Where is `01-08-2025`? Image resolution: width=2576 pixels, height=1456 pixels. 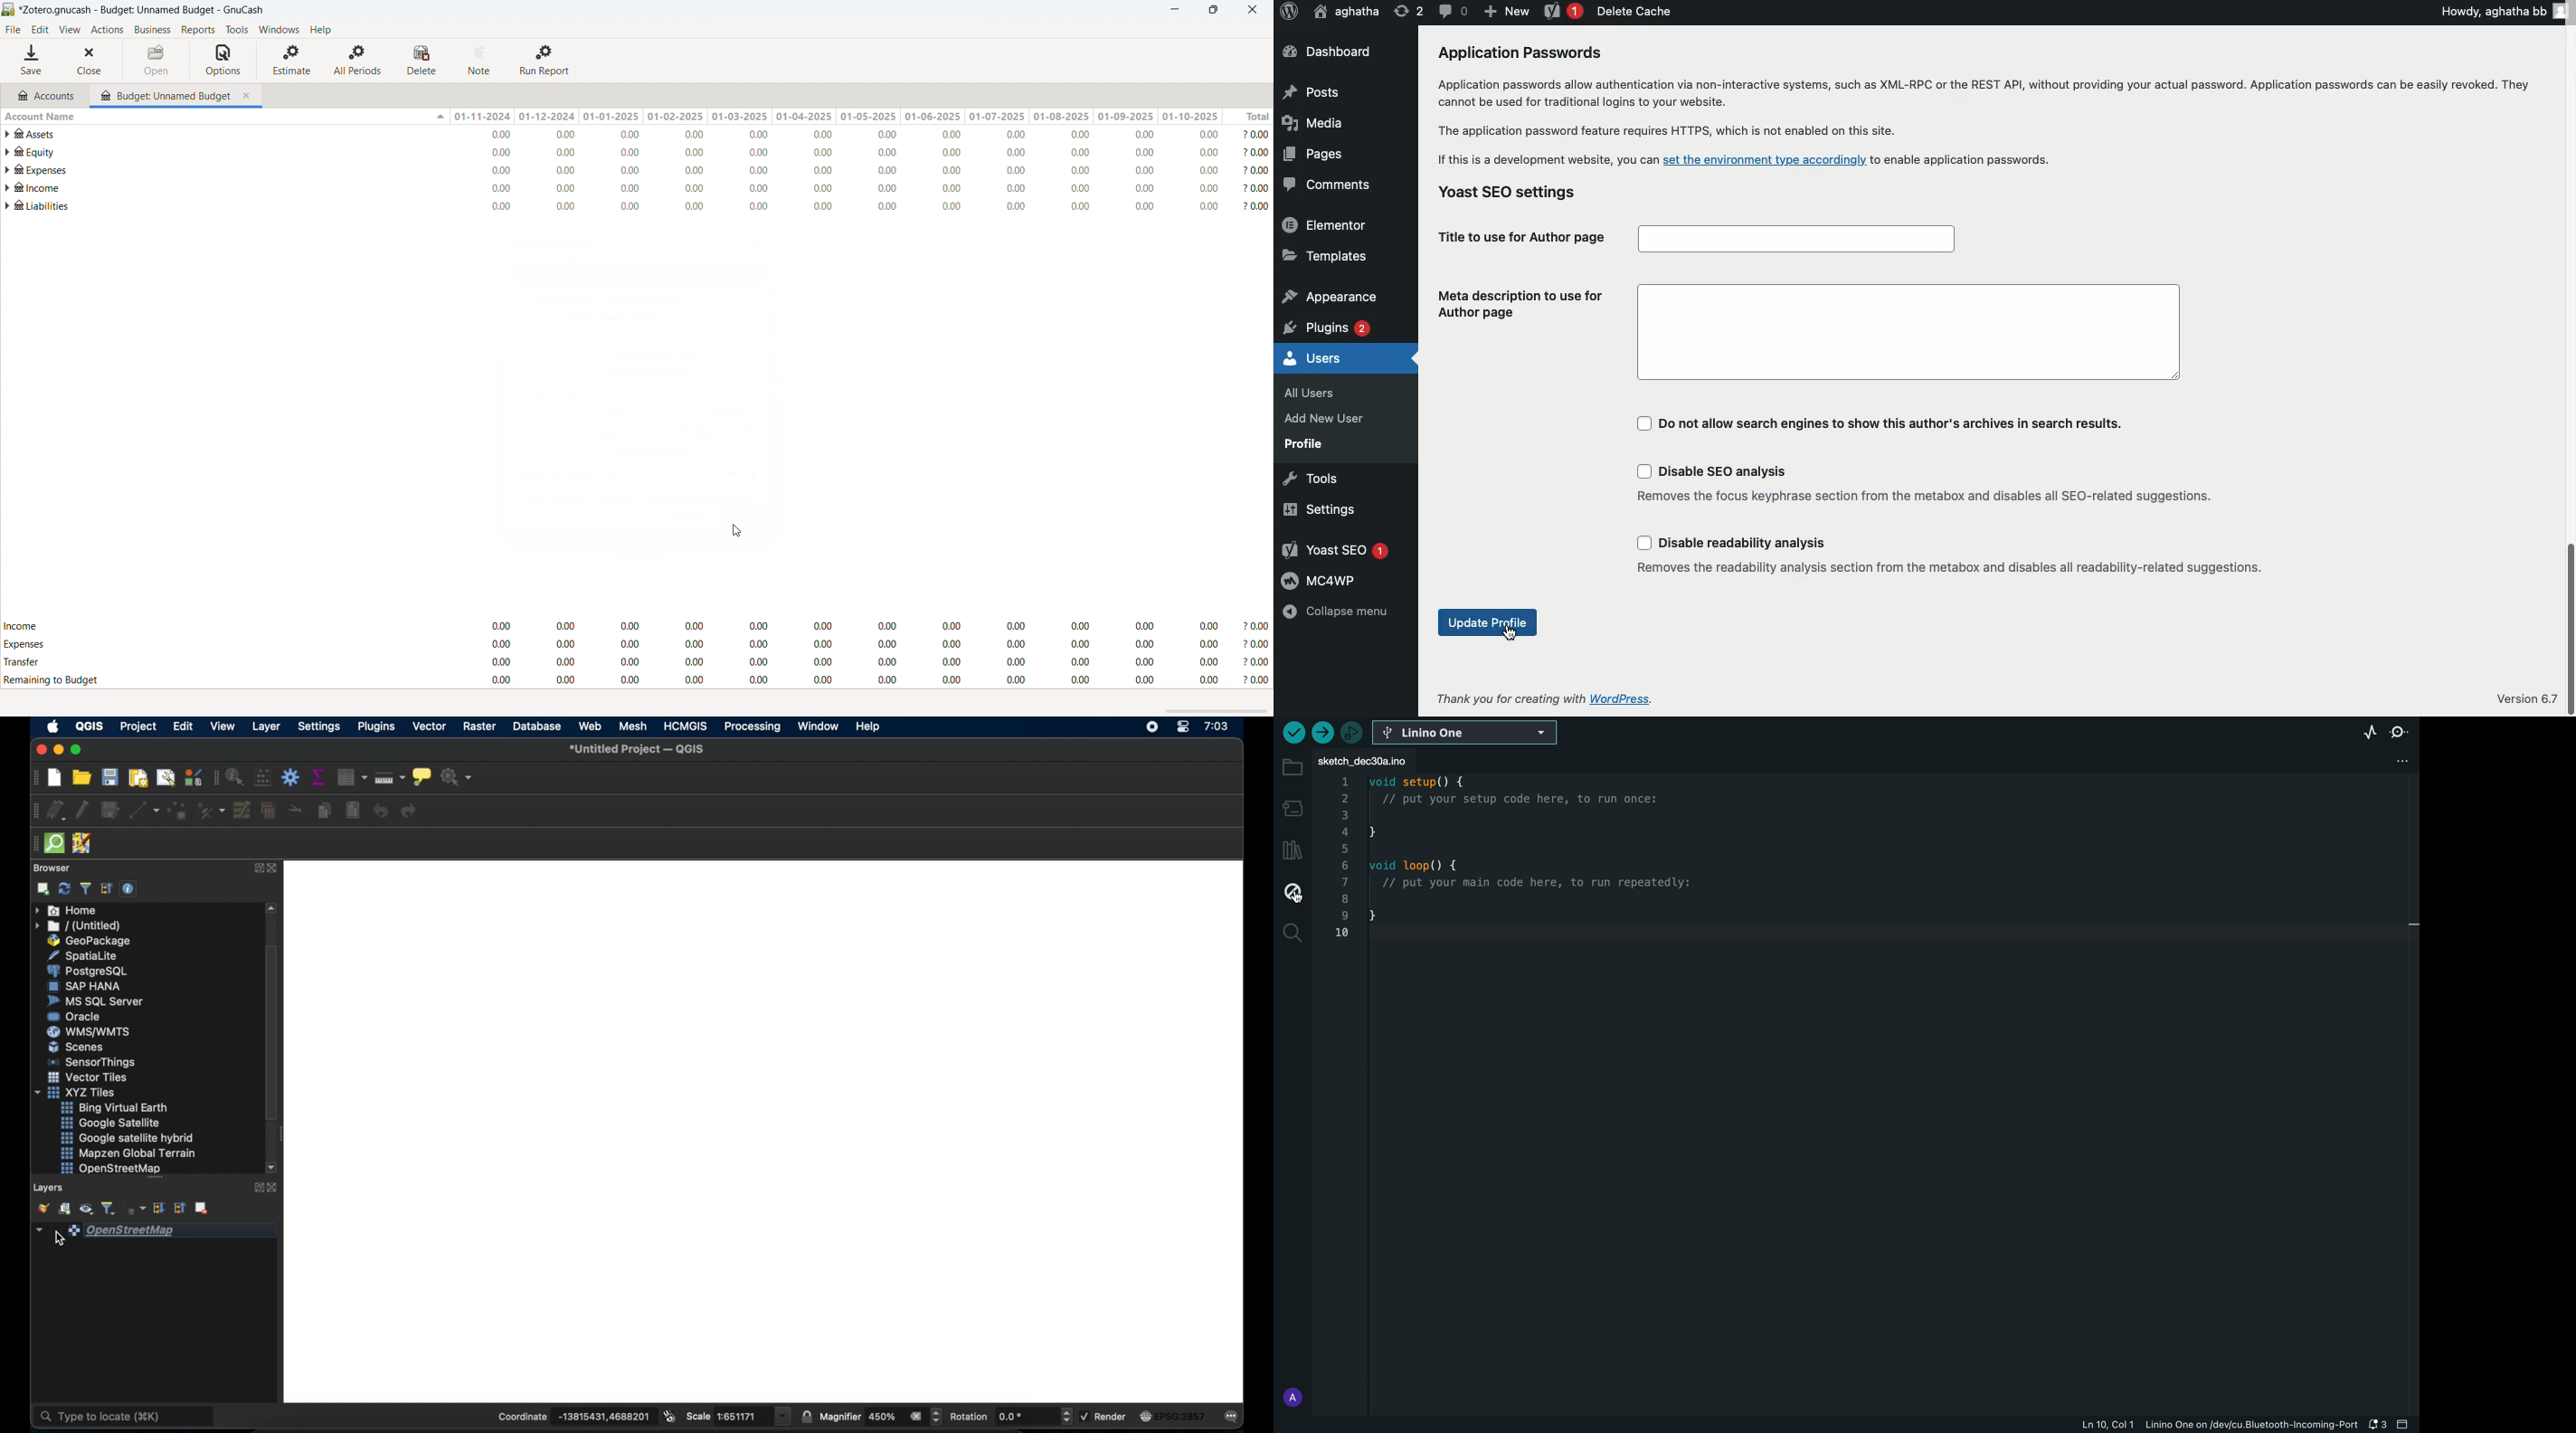
01-08-2025 is located at coordinates (1063, 117).